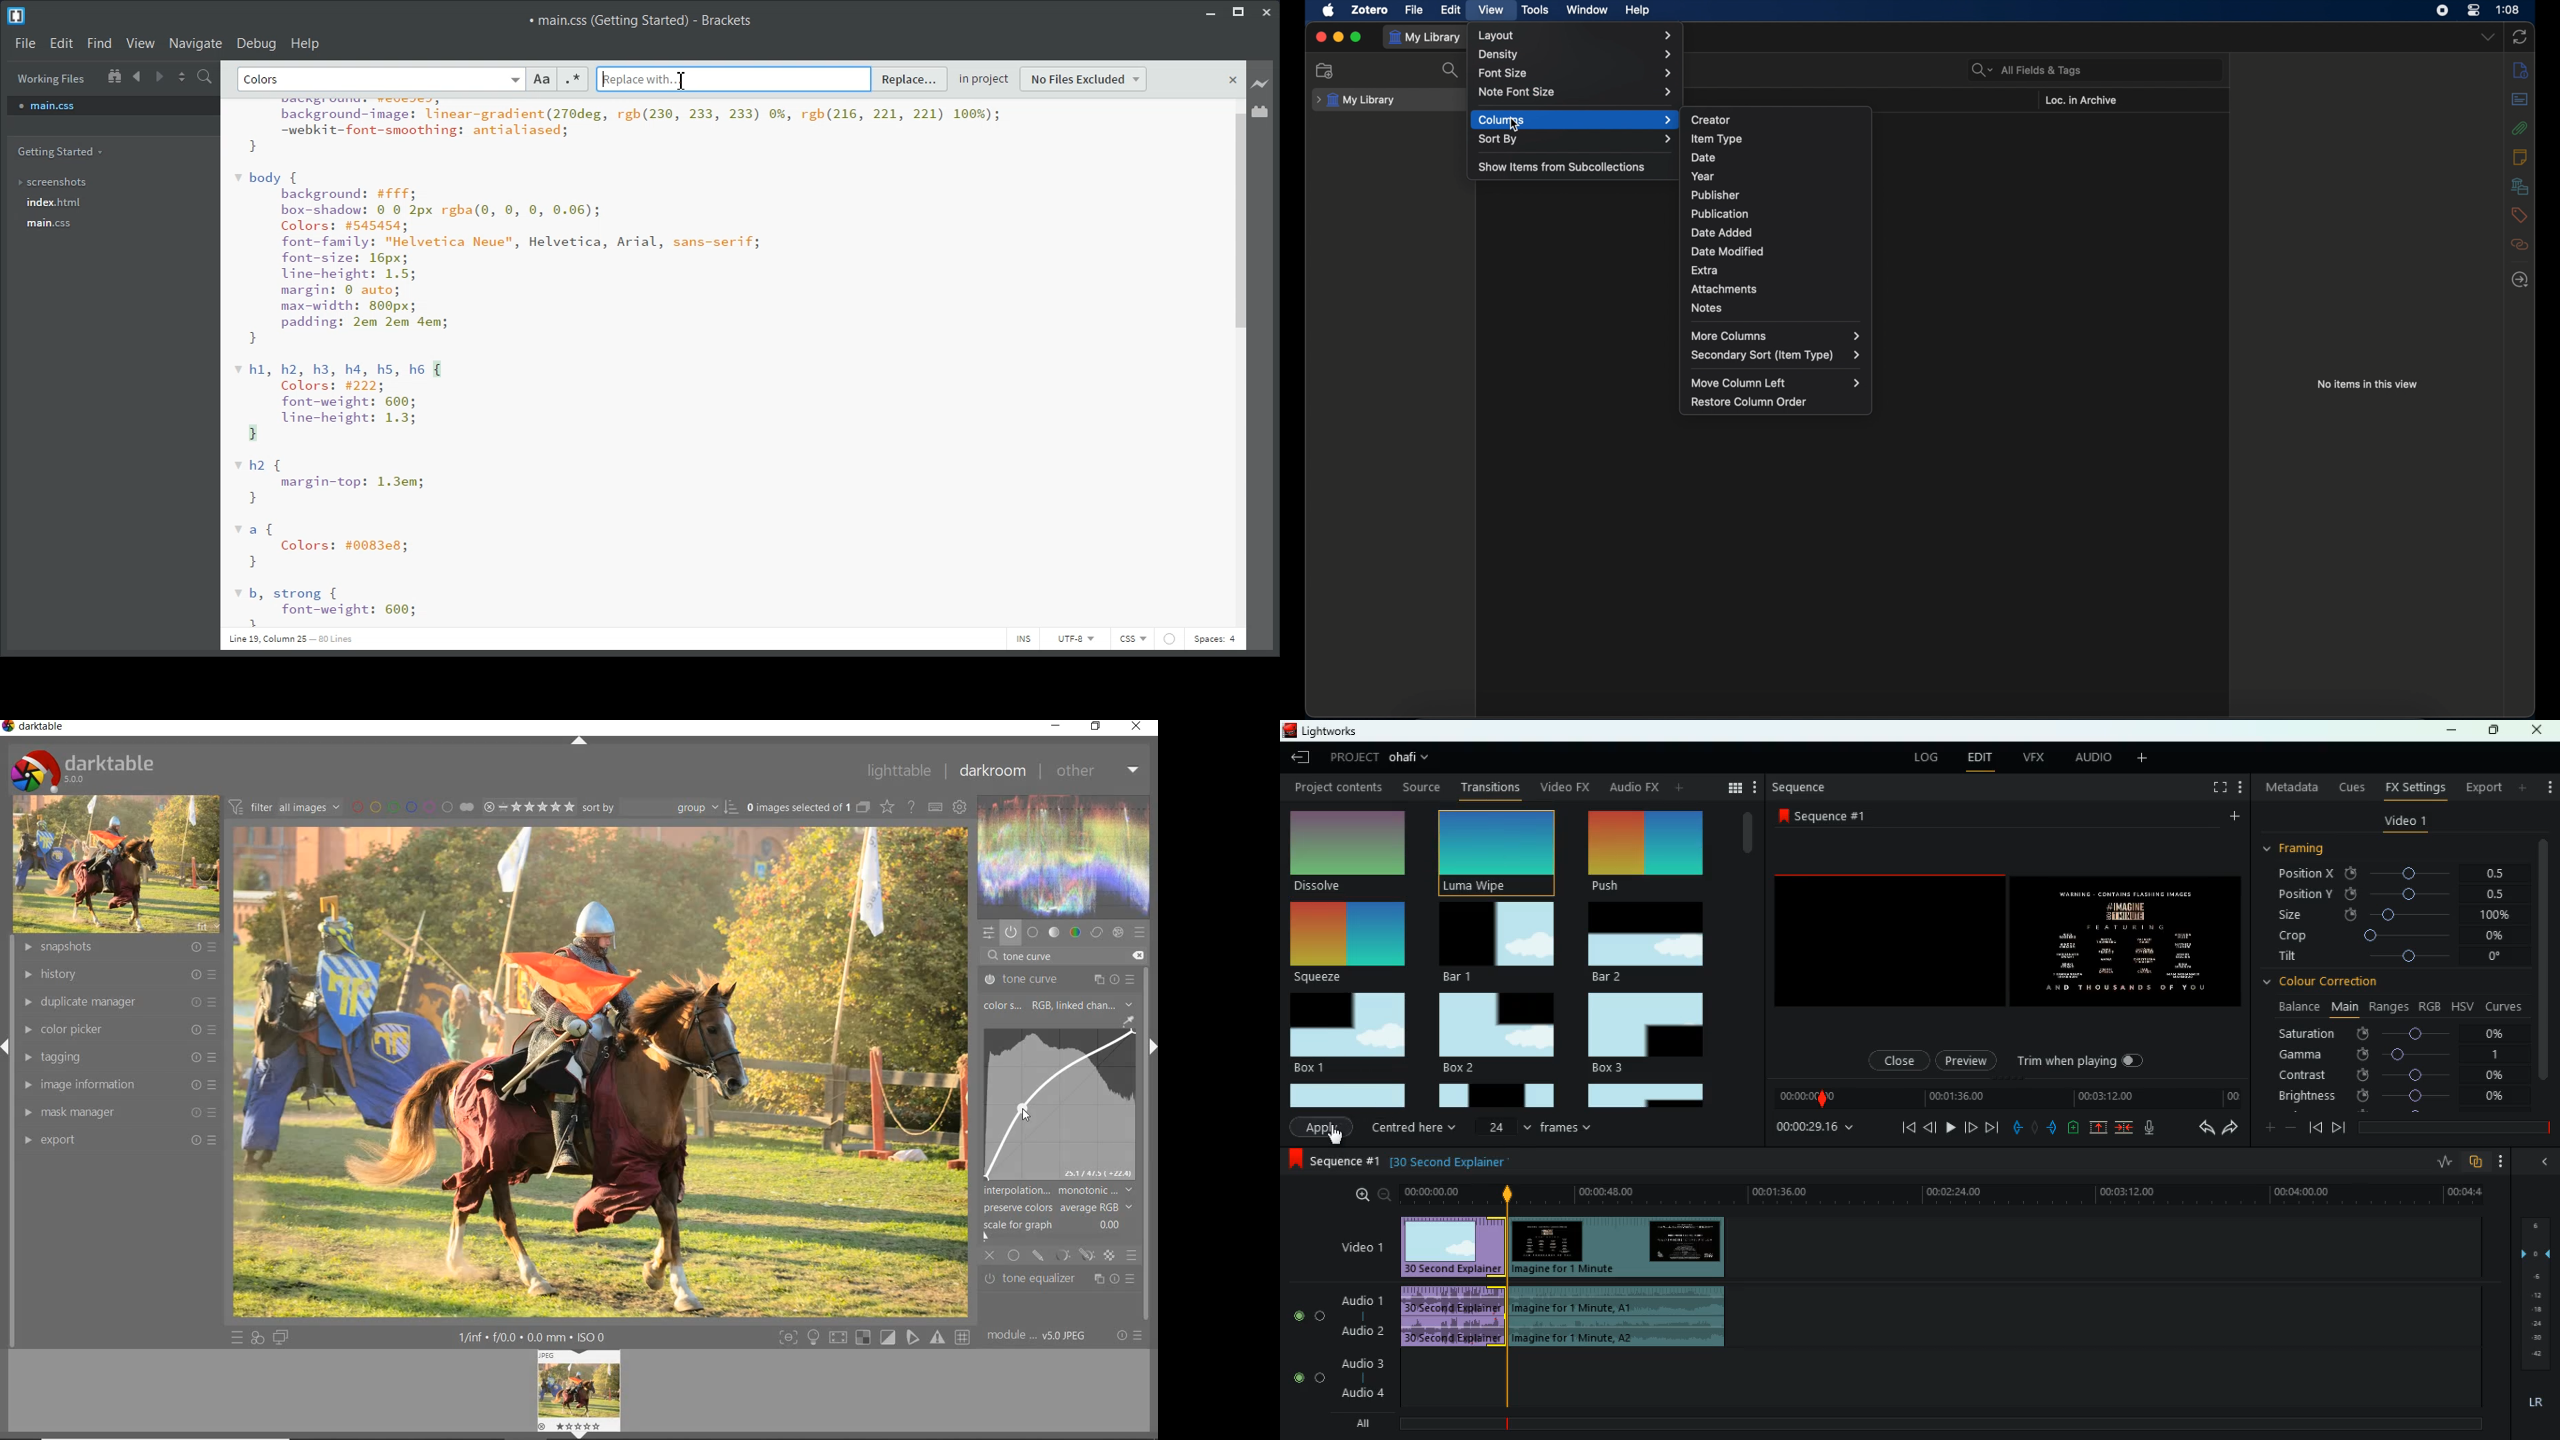 The image size is (2576, 1456). Describe the element at coordinates (1749, 402) in the screenshot. I see `restore column order` at that location.